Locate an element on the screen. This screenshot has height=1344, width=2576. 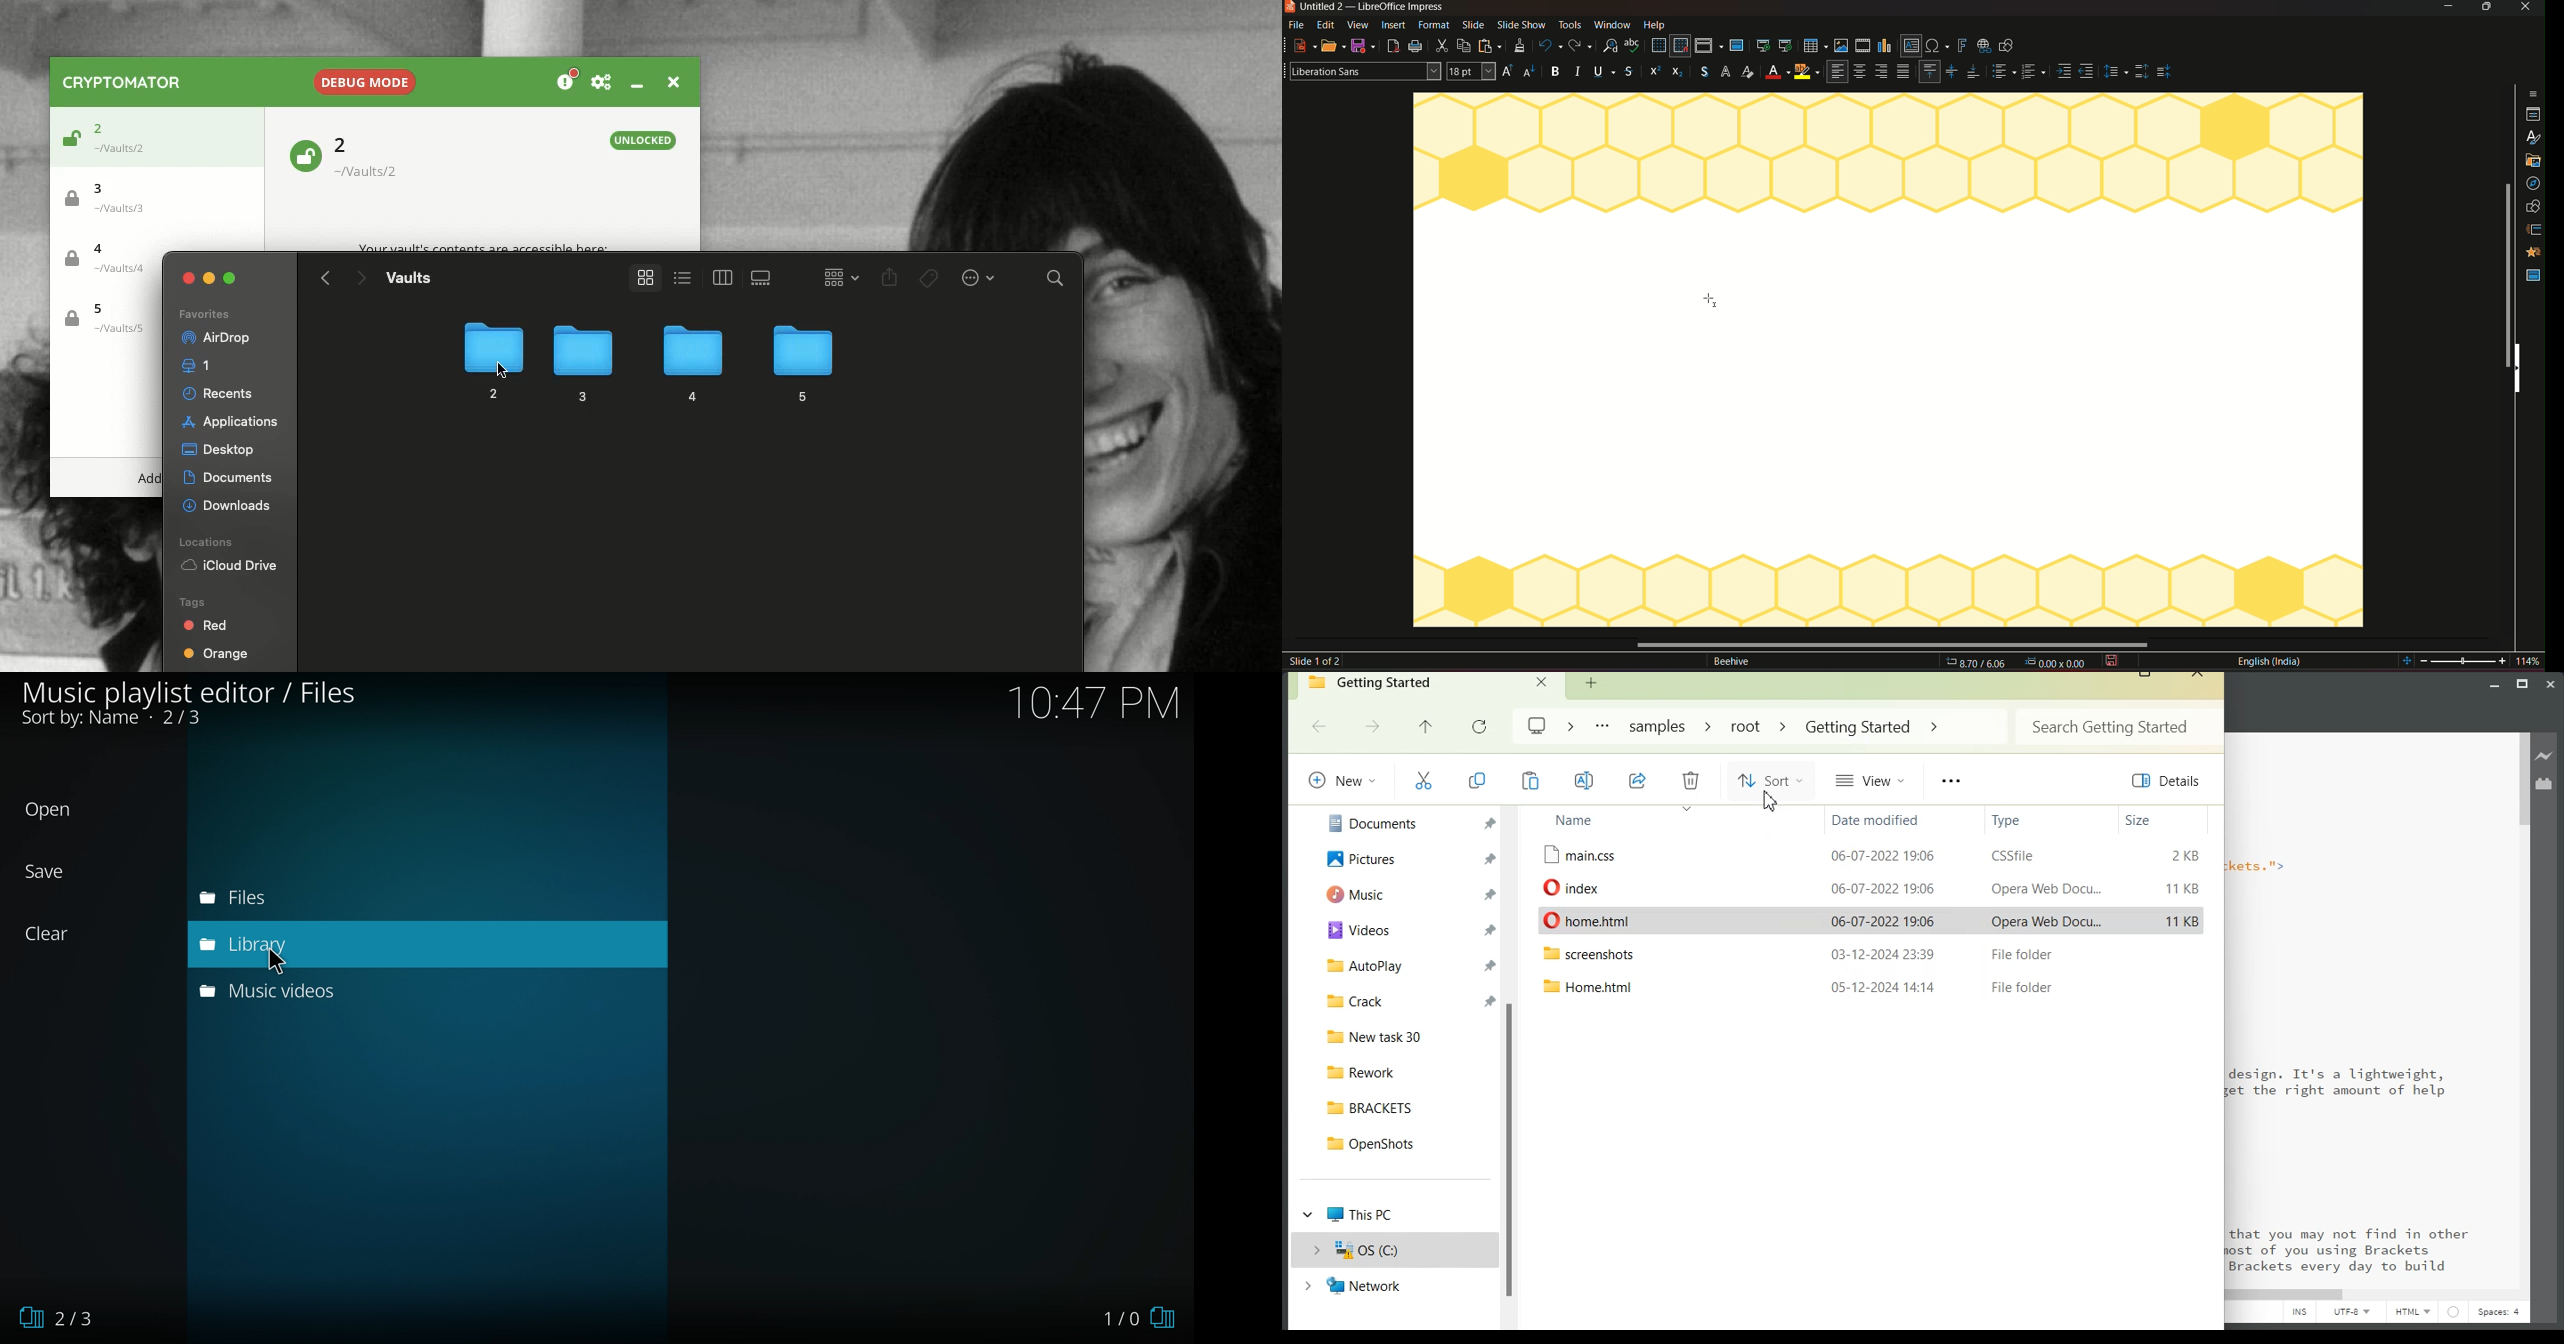
export as pdf is located at coordinates (1392, 46).